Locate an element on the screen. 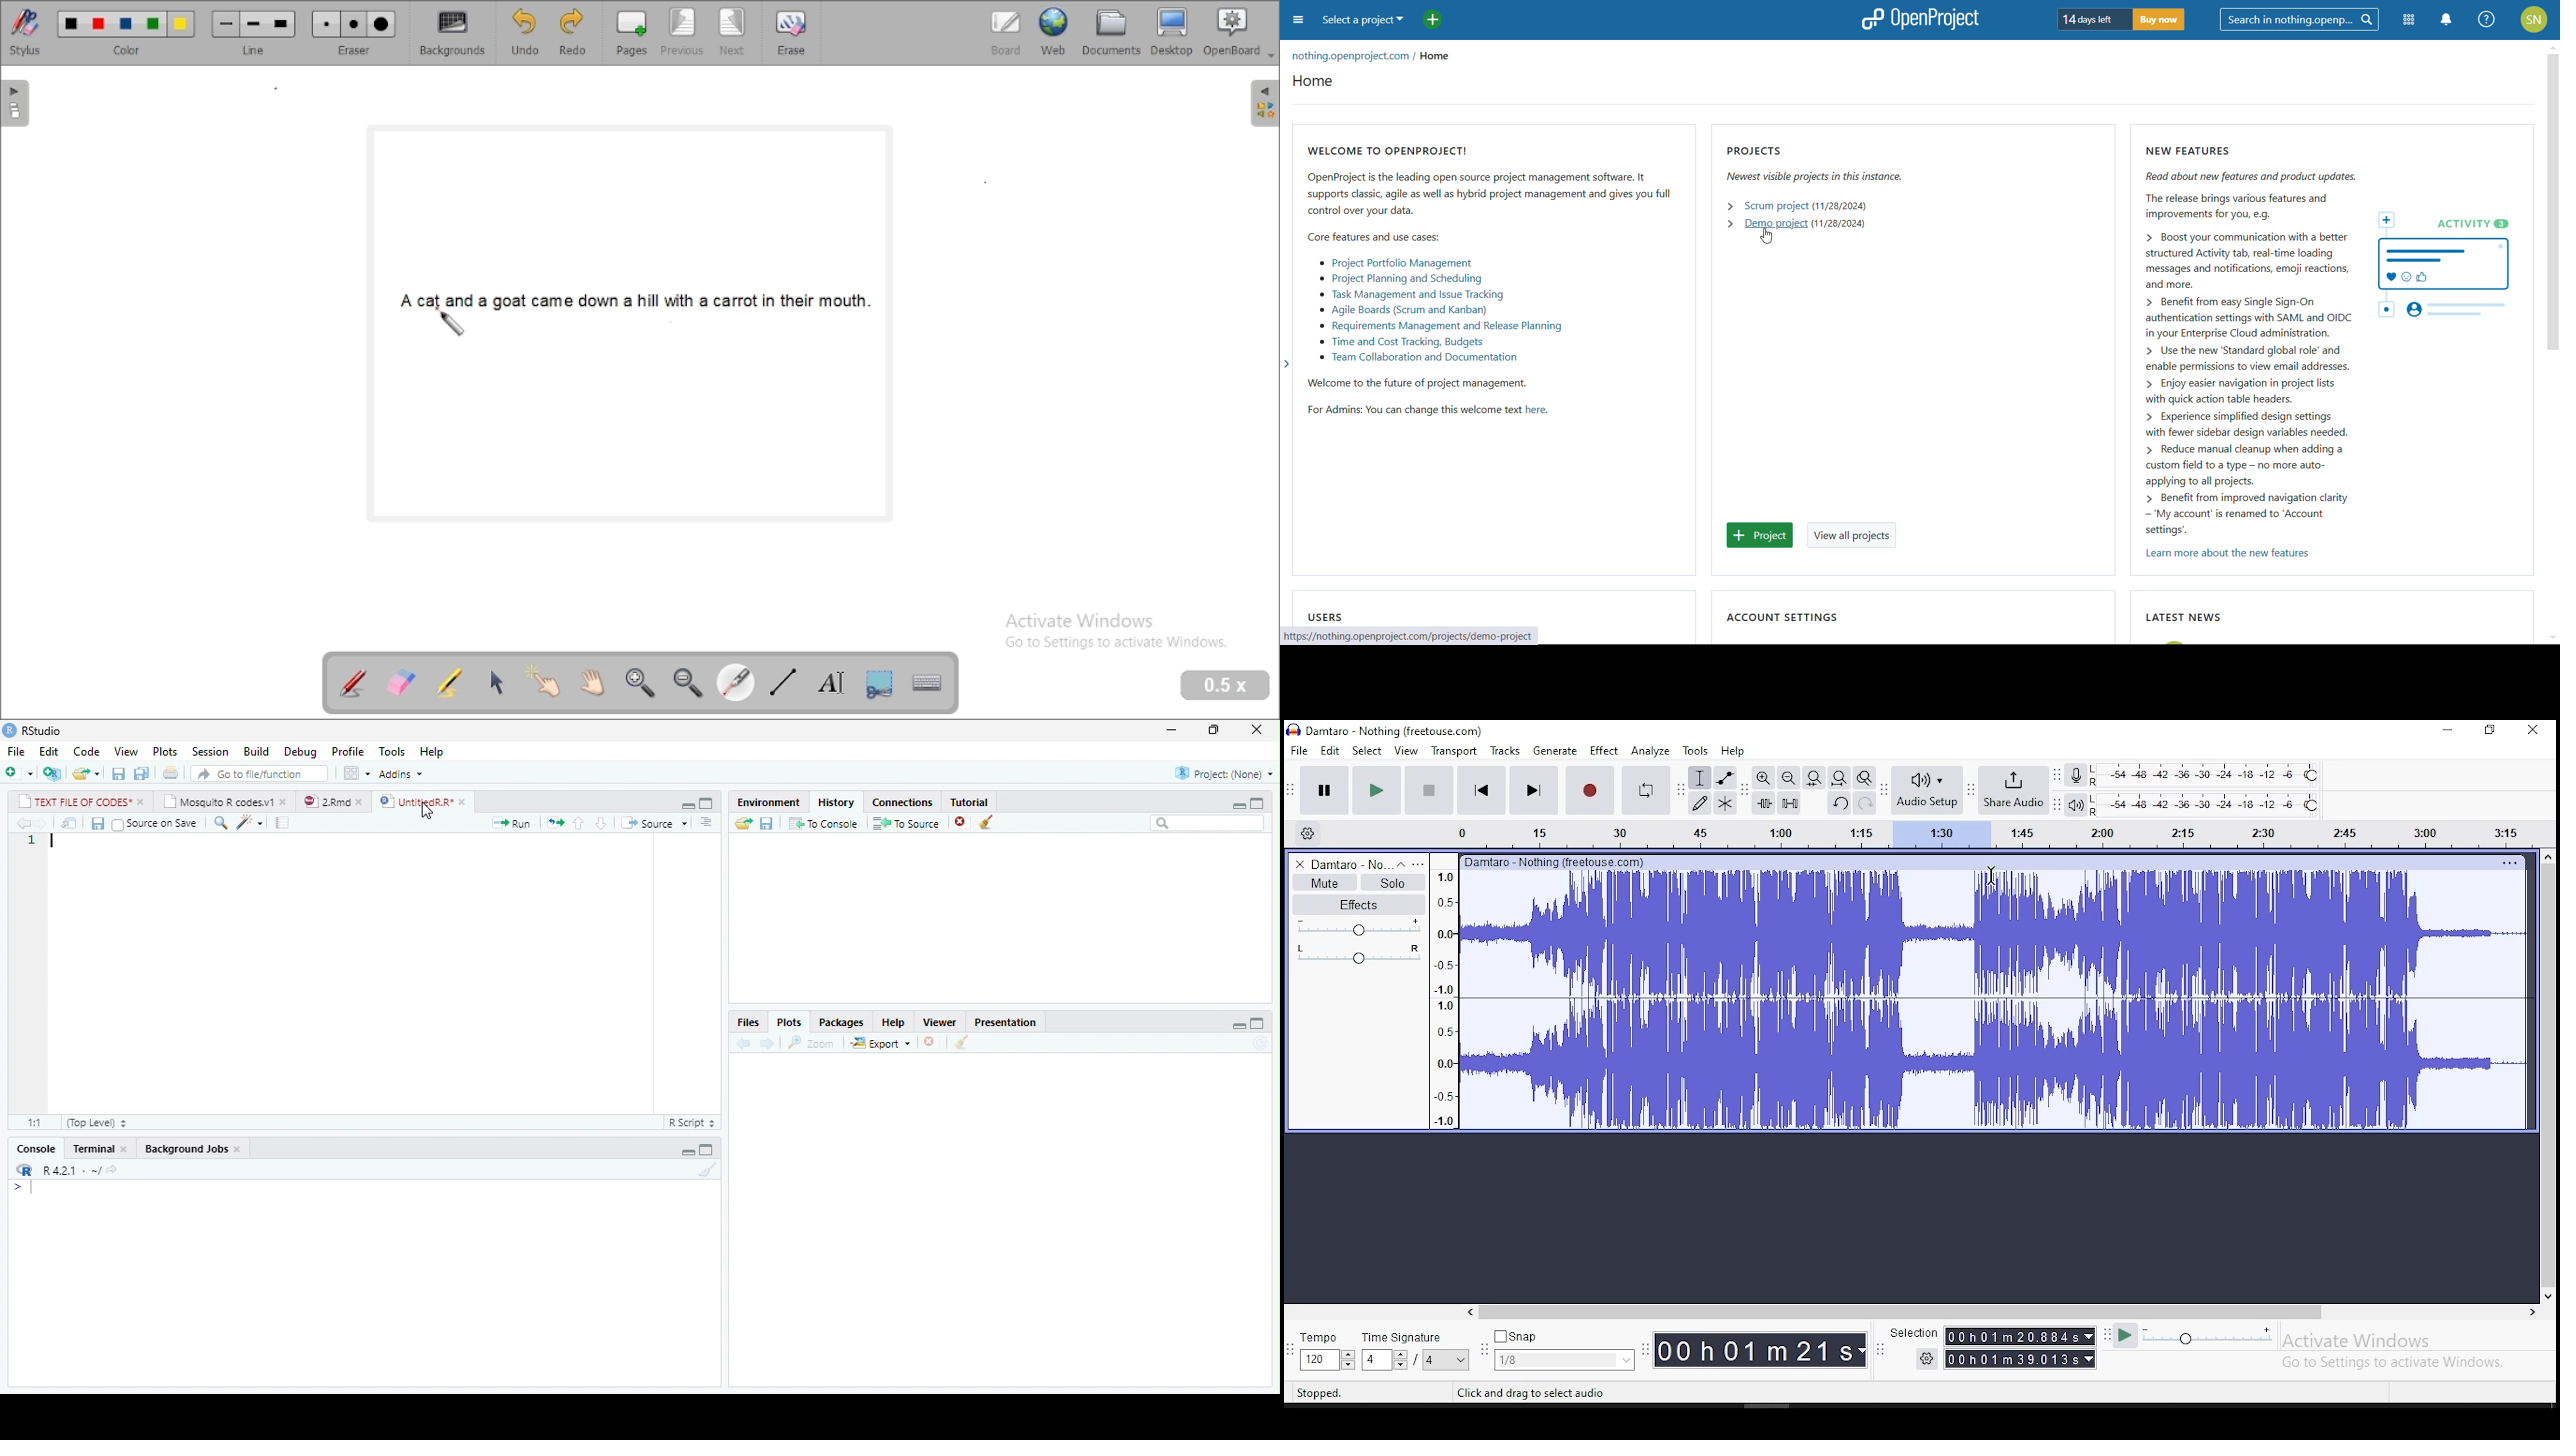 The width and height of the screenshot is (2576, 1456). redo is located at coordinates (573, 34).